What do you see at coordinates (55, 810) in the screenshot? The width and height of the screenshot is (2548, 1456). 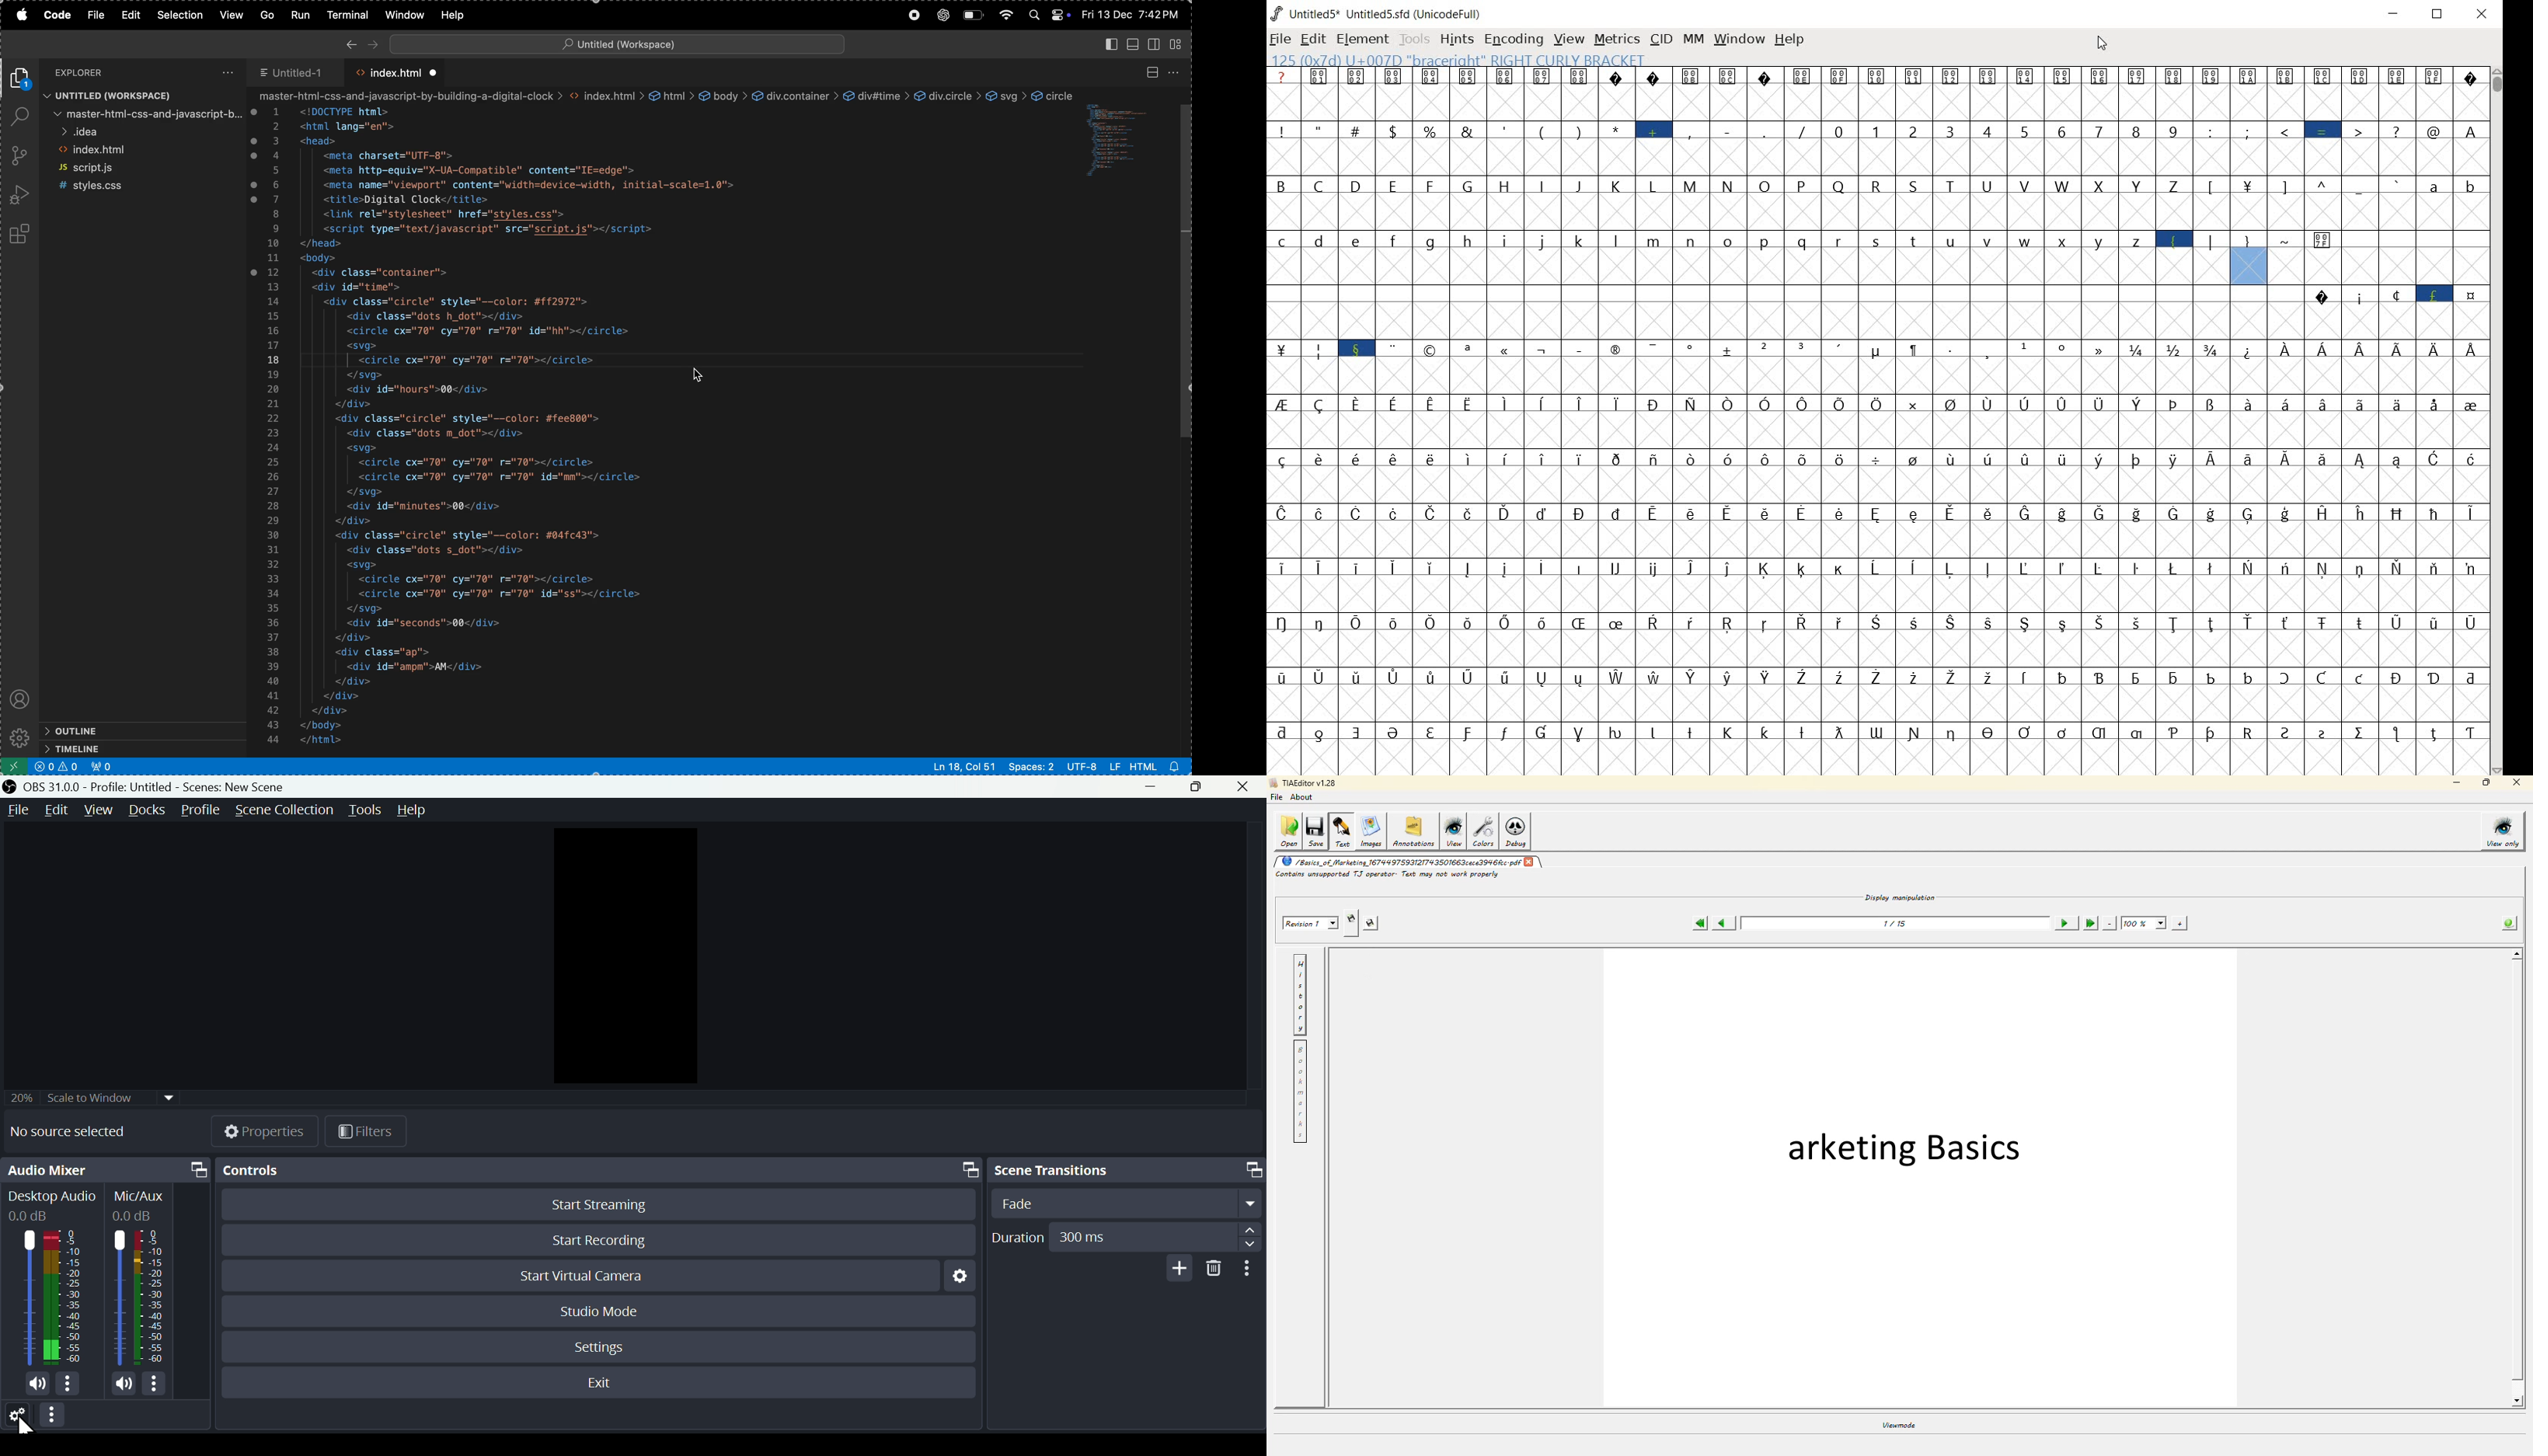 I see `Edit` at bounding box center [55, 810].